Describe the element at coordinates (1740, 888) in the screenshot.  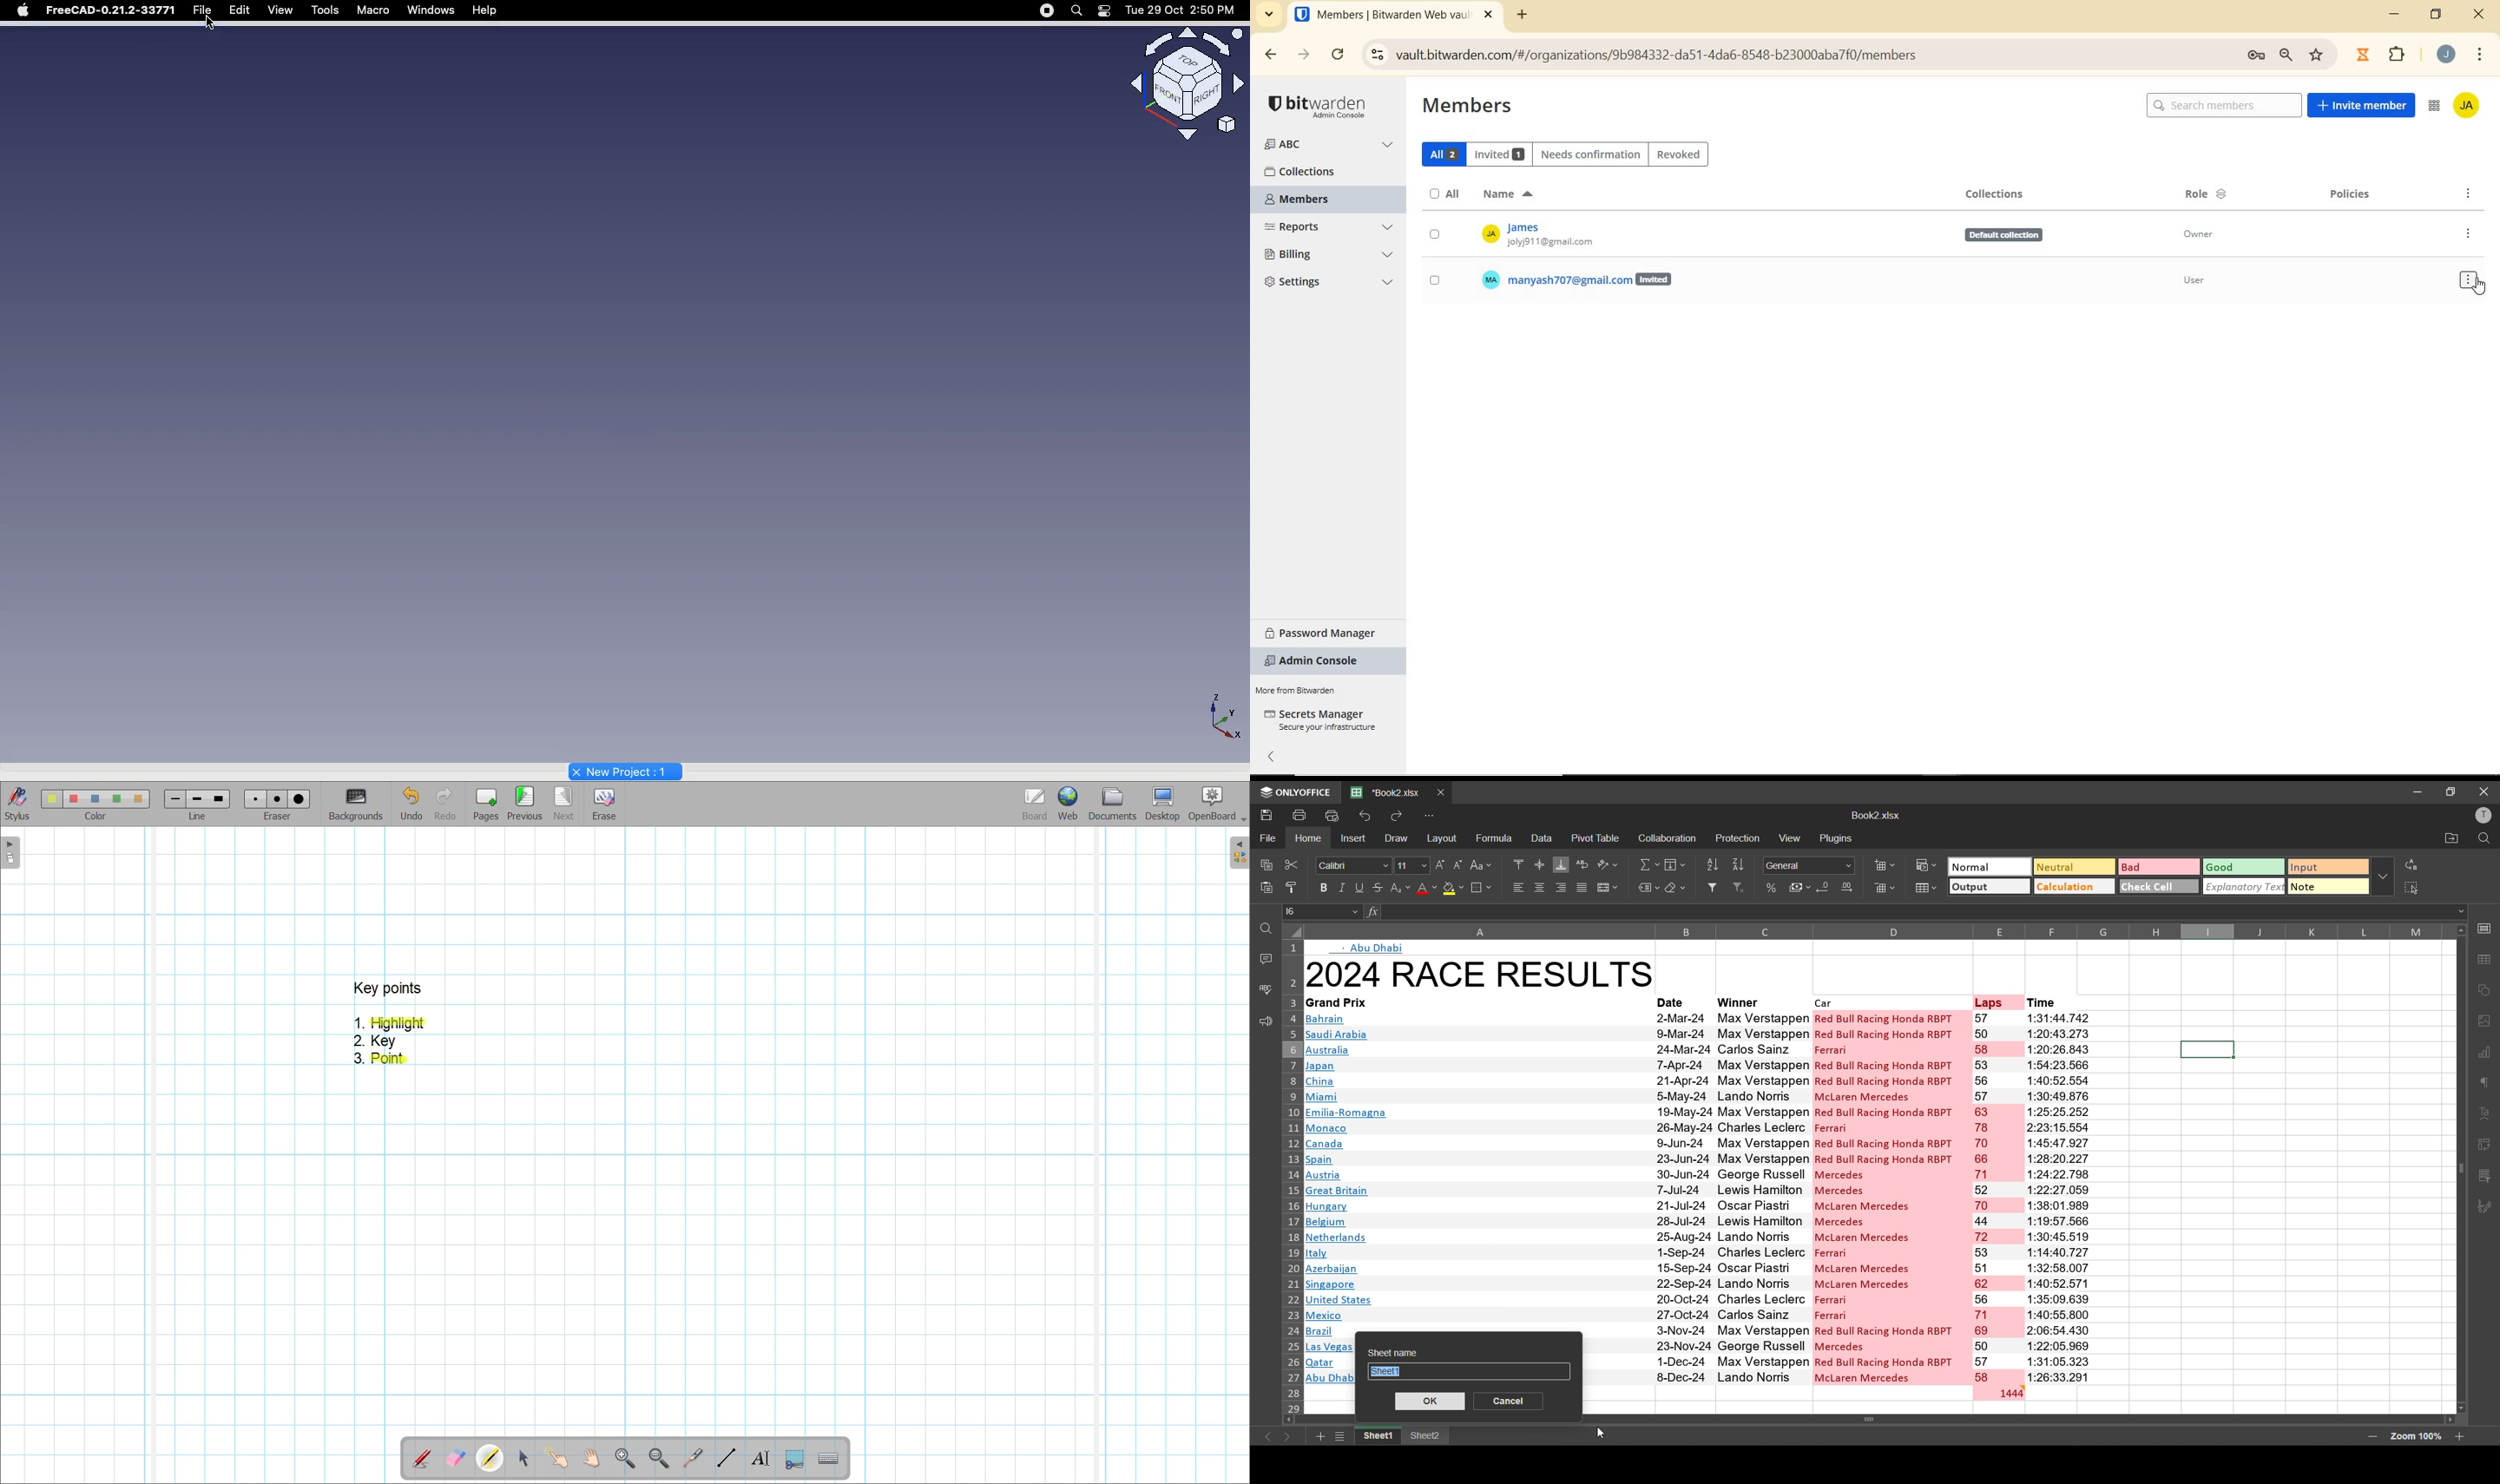
I see `clear filter` at that location.